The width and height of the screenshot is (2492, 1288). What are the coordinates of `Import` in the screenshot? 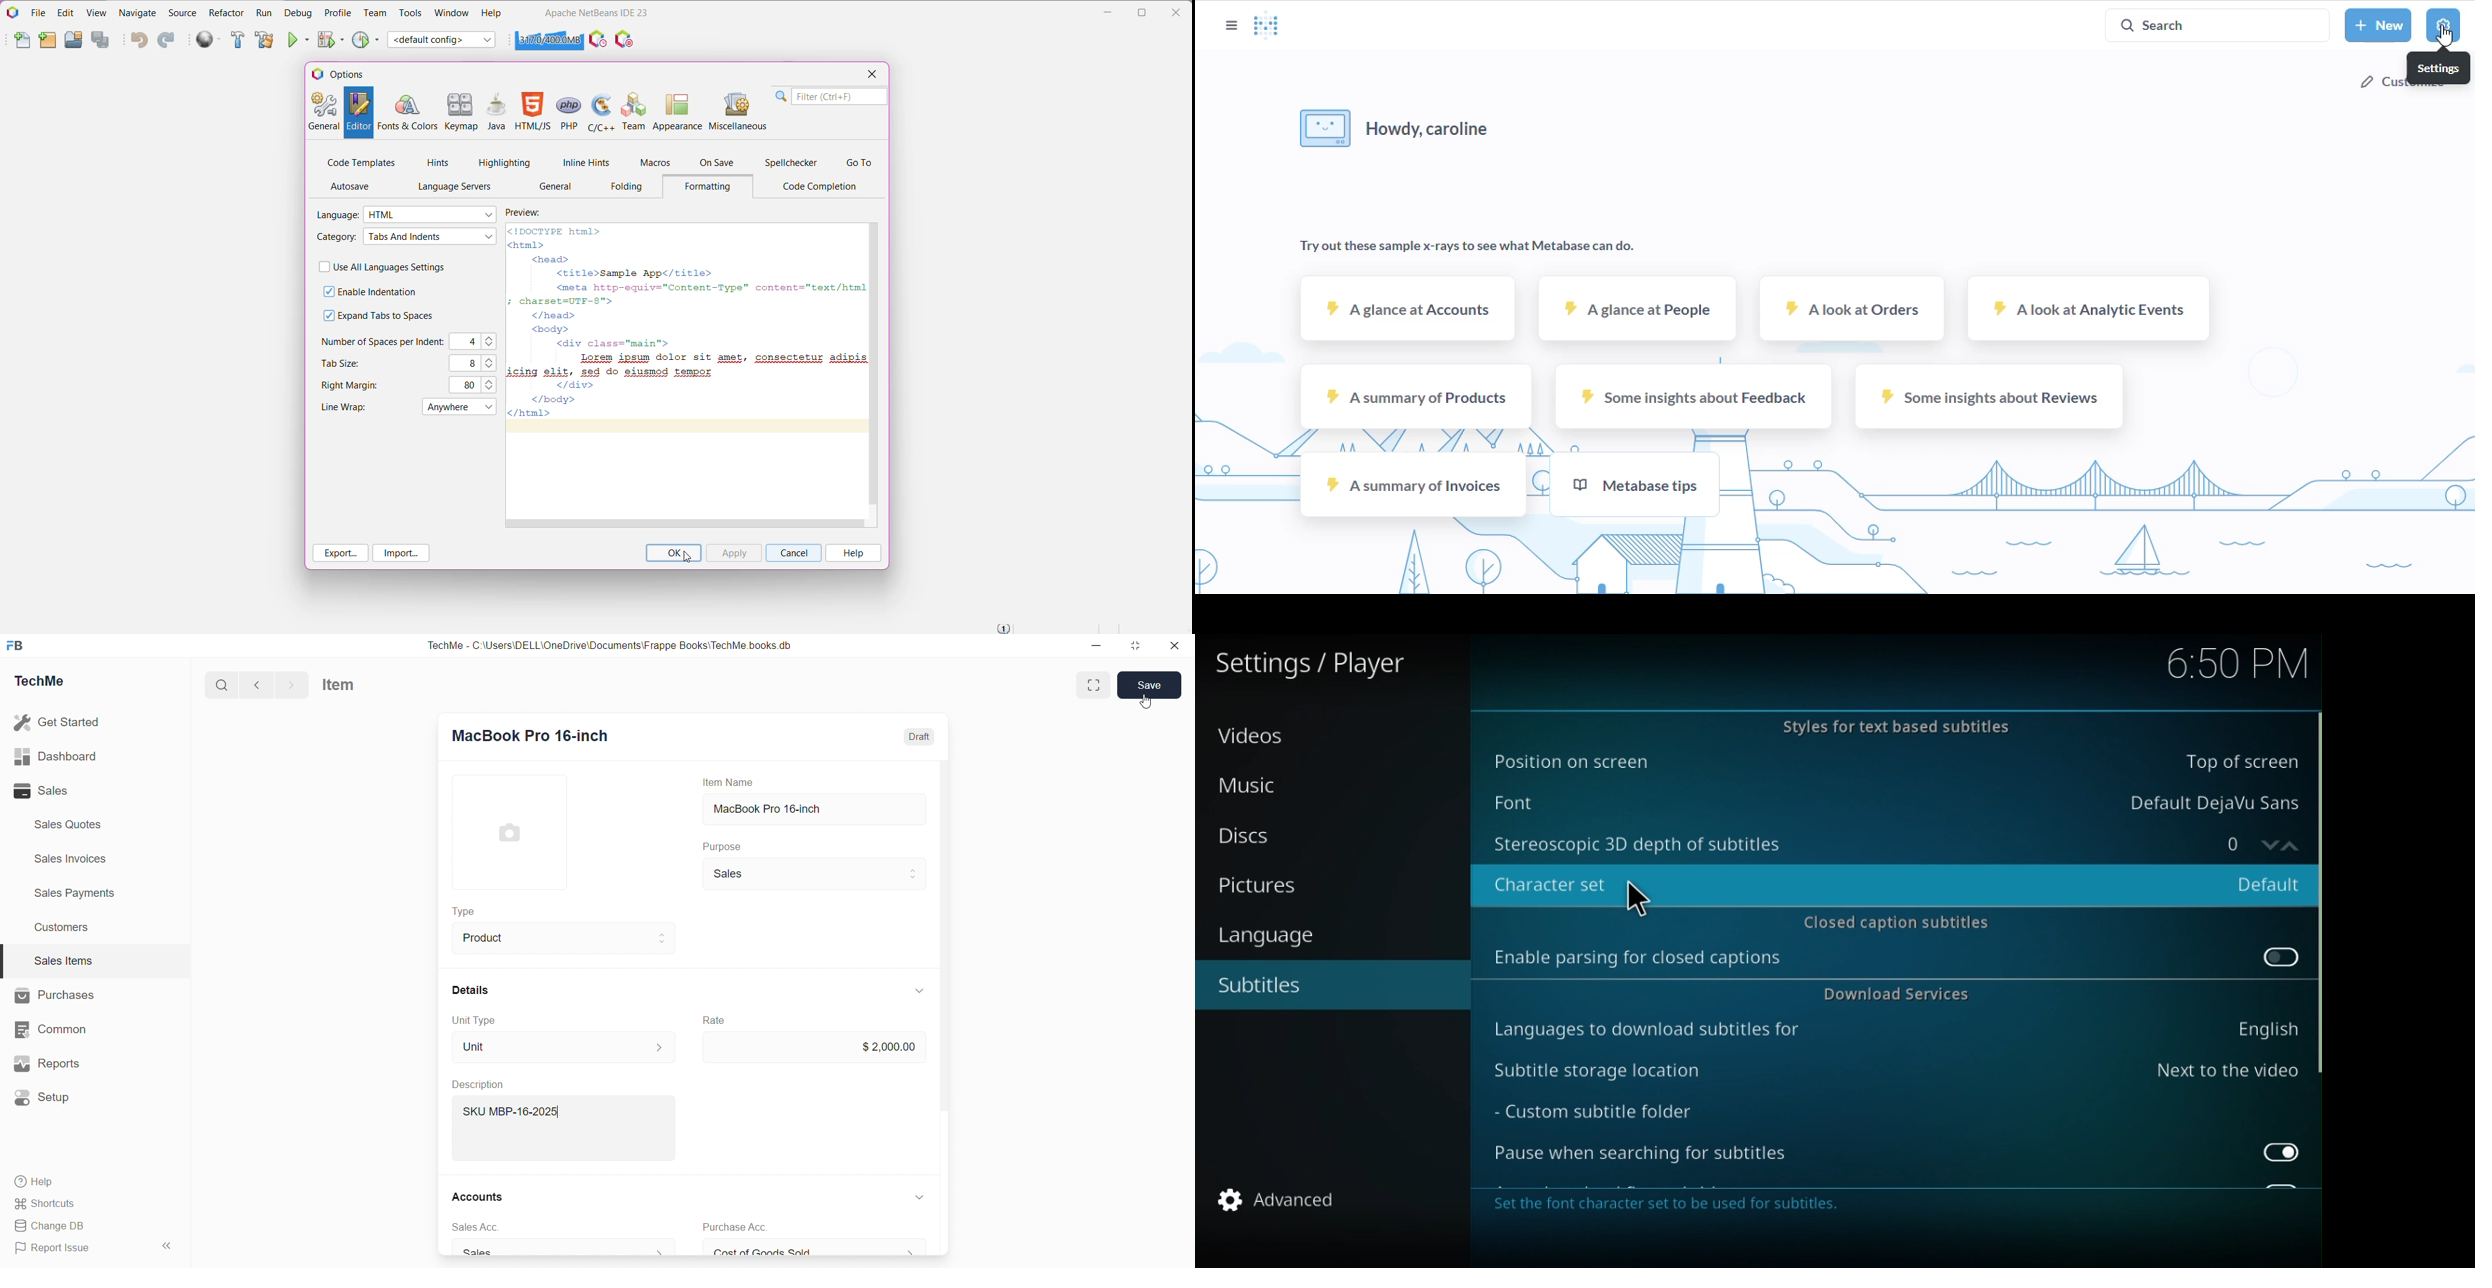 It's located at (401, 554).